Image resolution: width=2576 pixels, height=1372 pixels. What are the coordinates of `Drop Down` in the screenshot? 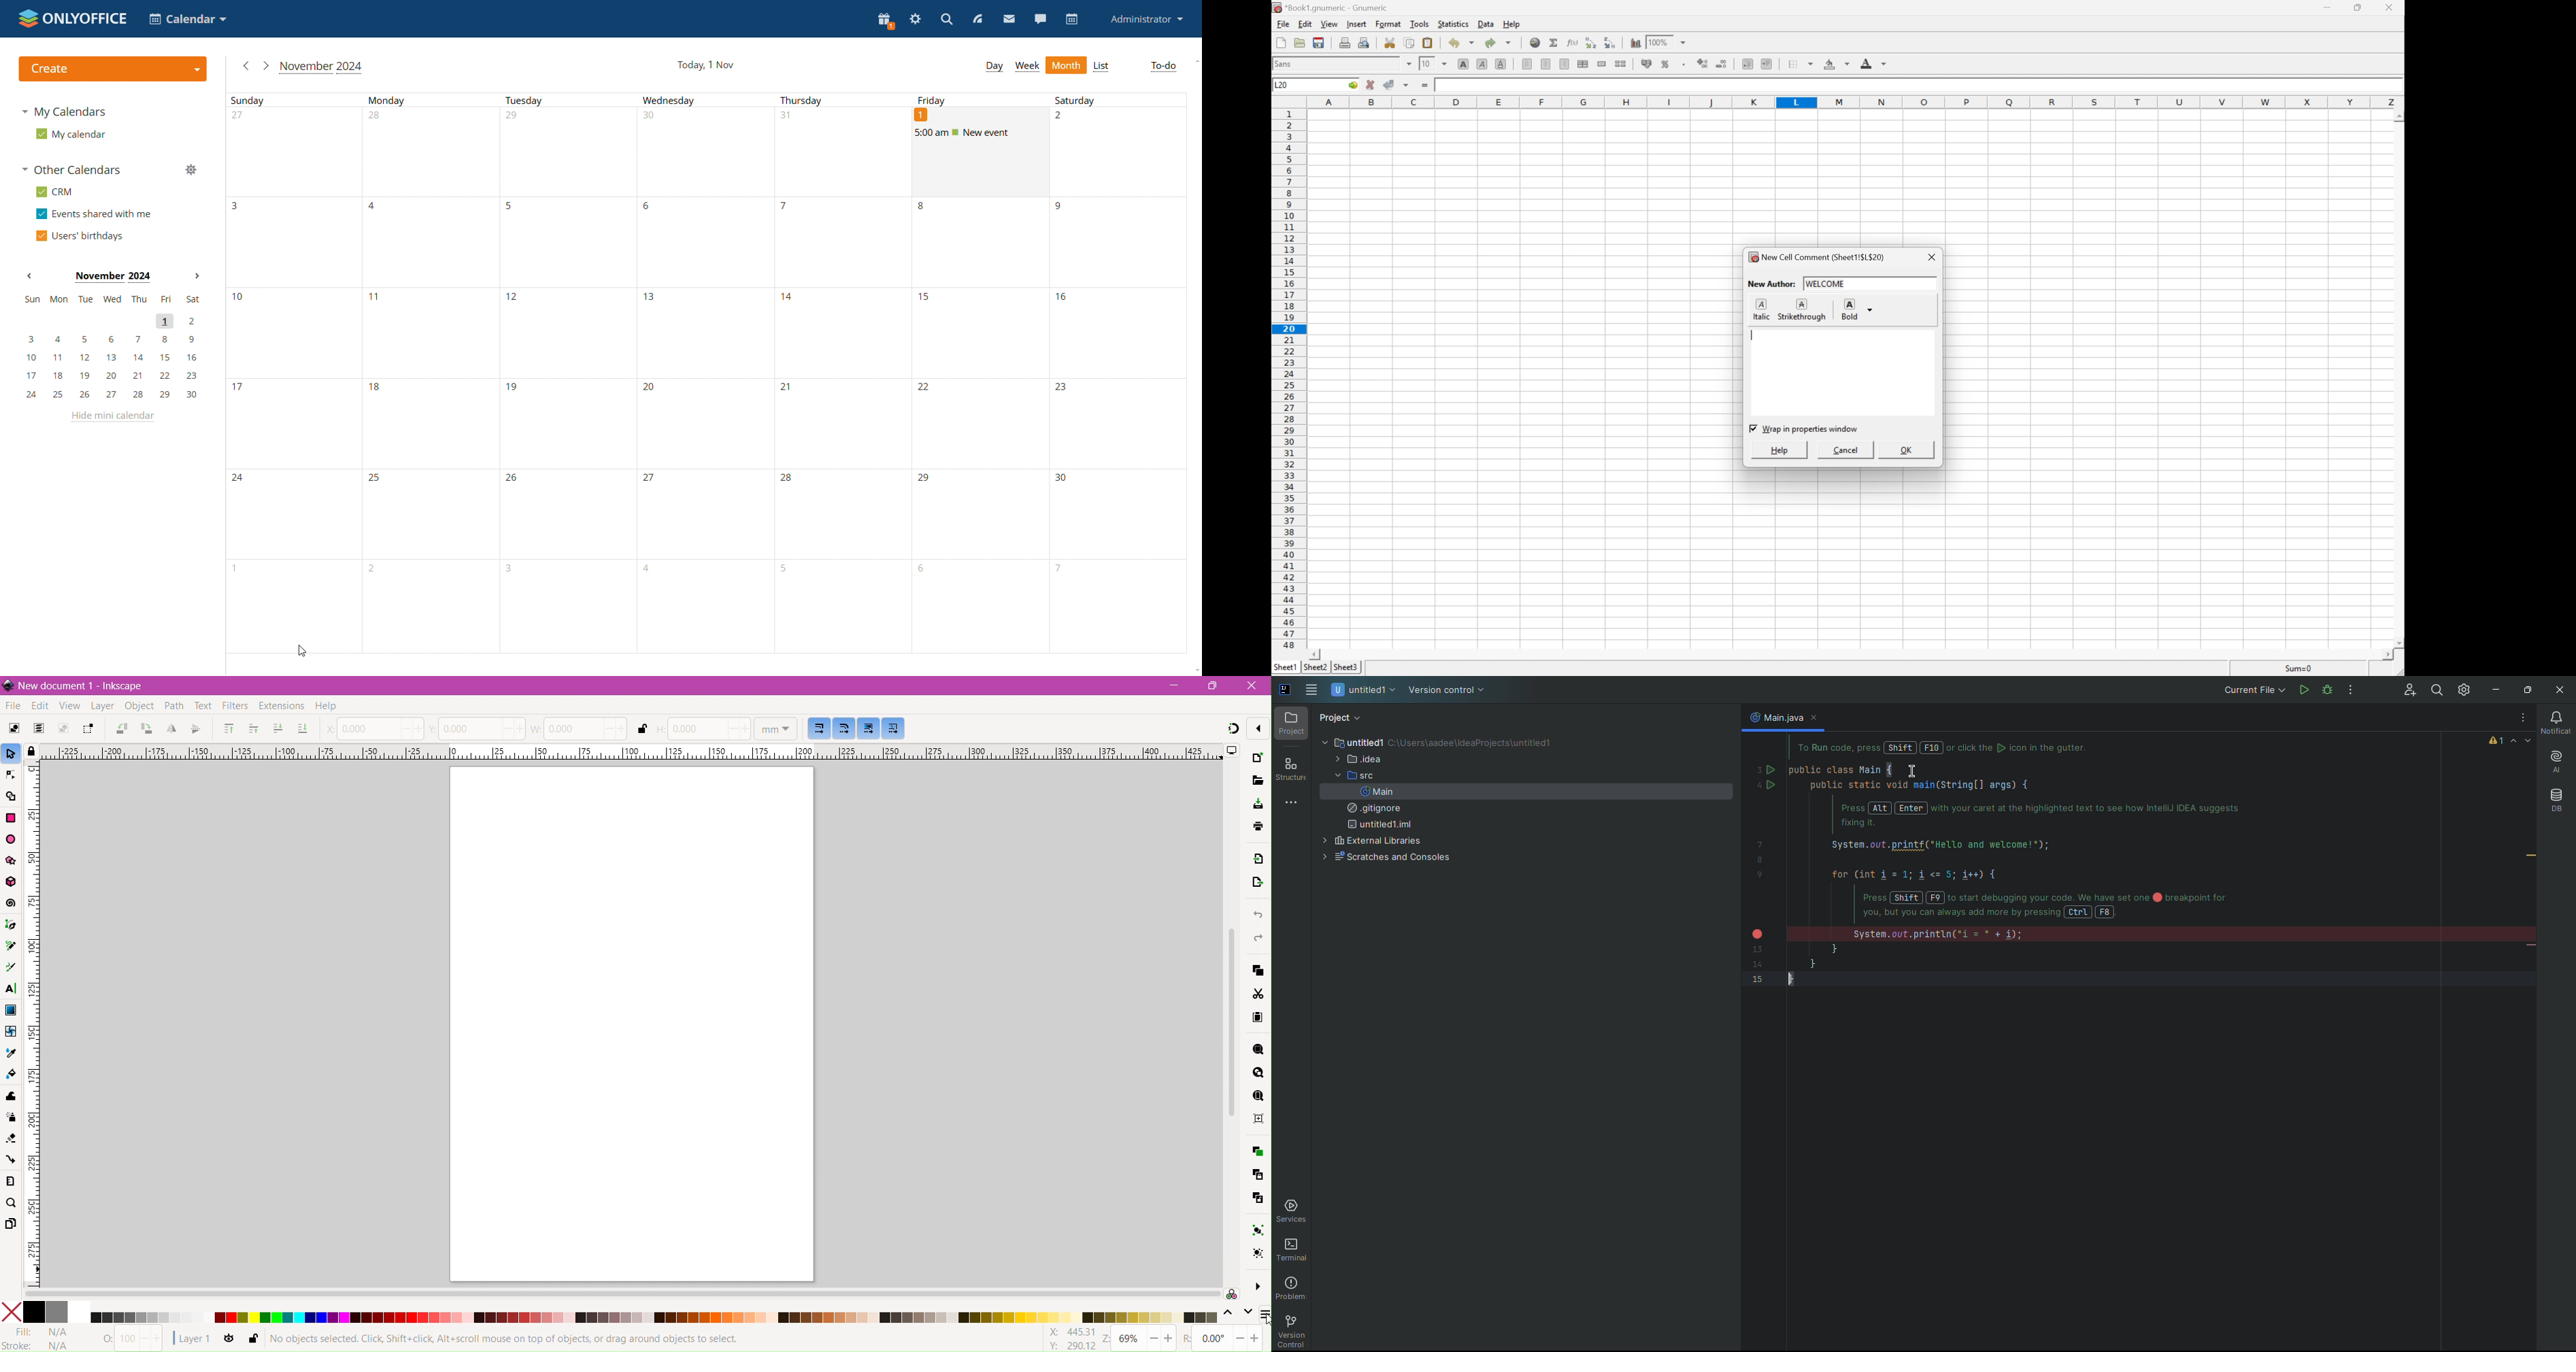 It's located at (1871, 309).